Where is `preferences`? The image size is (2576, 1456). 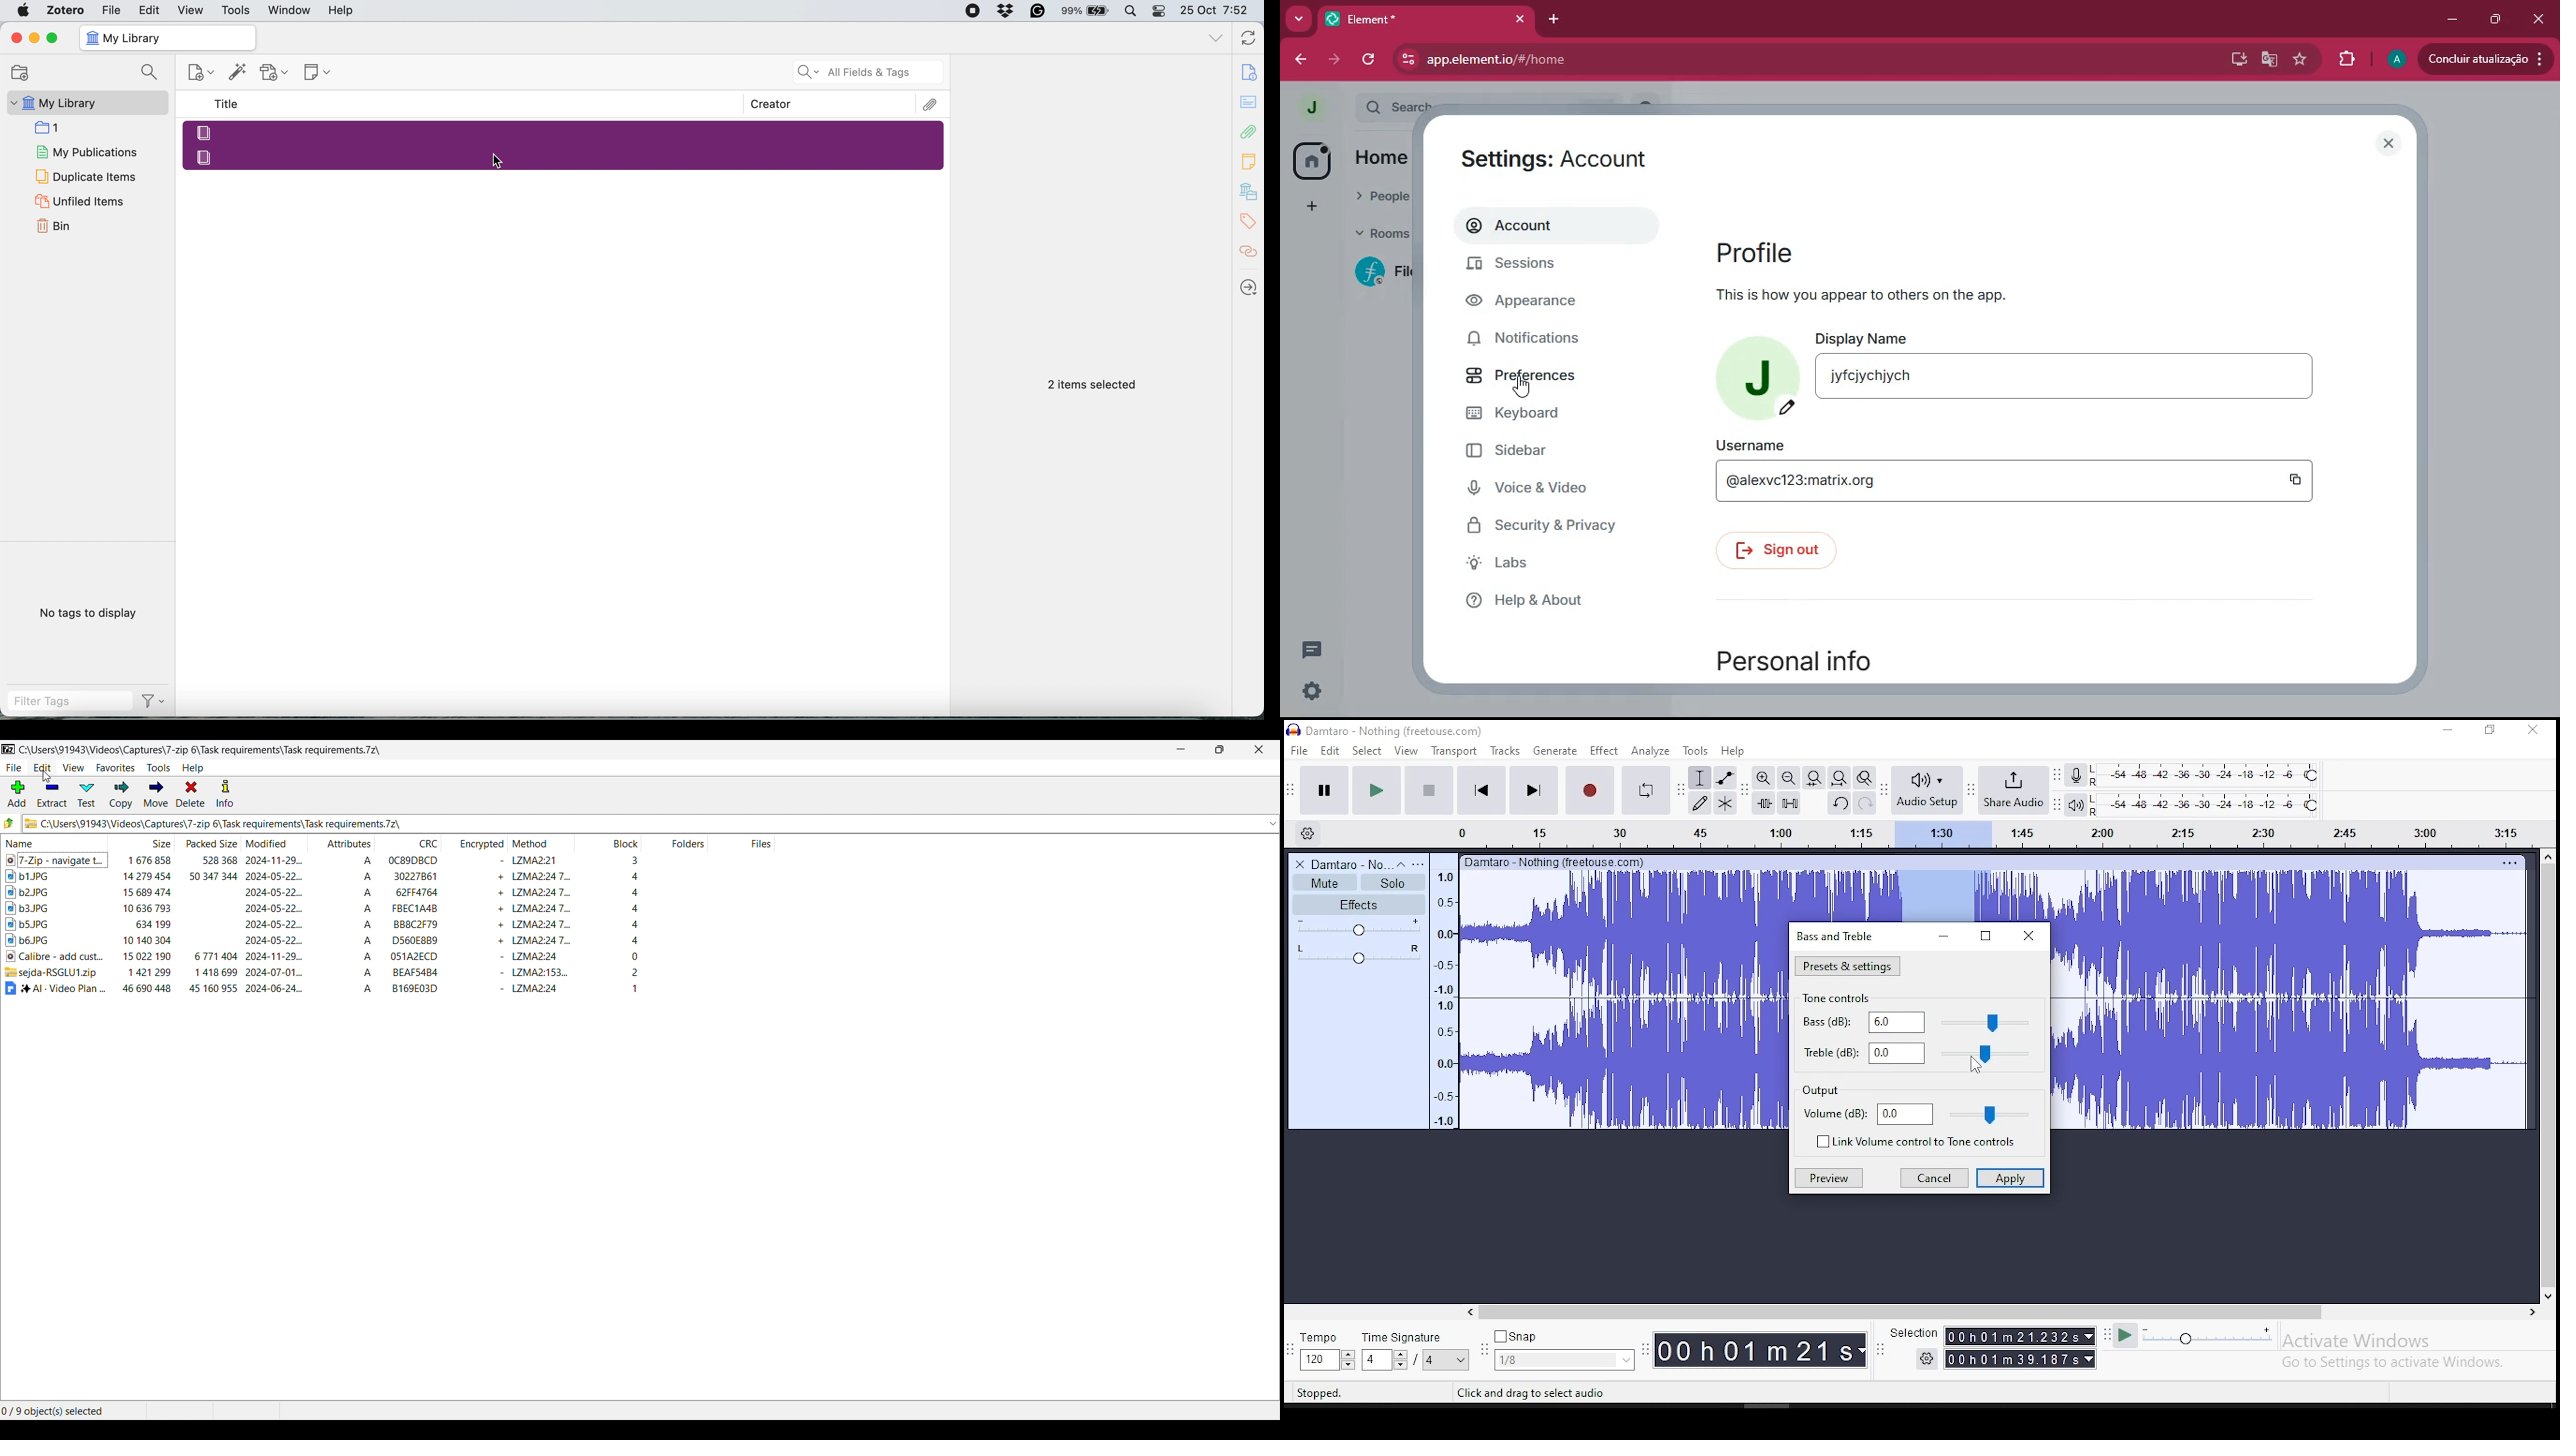 preferences is located at coordinates (1545, 377).